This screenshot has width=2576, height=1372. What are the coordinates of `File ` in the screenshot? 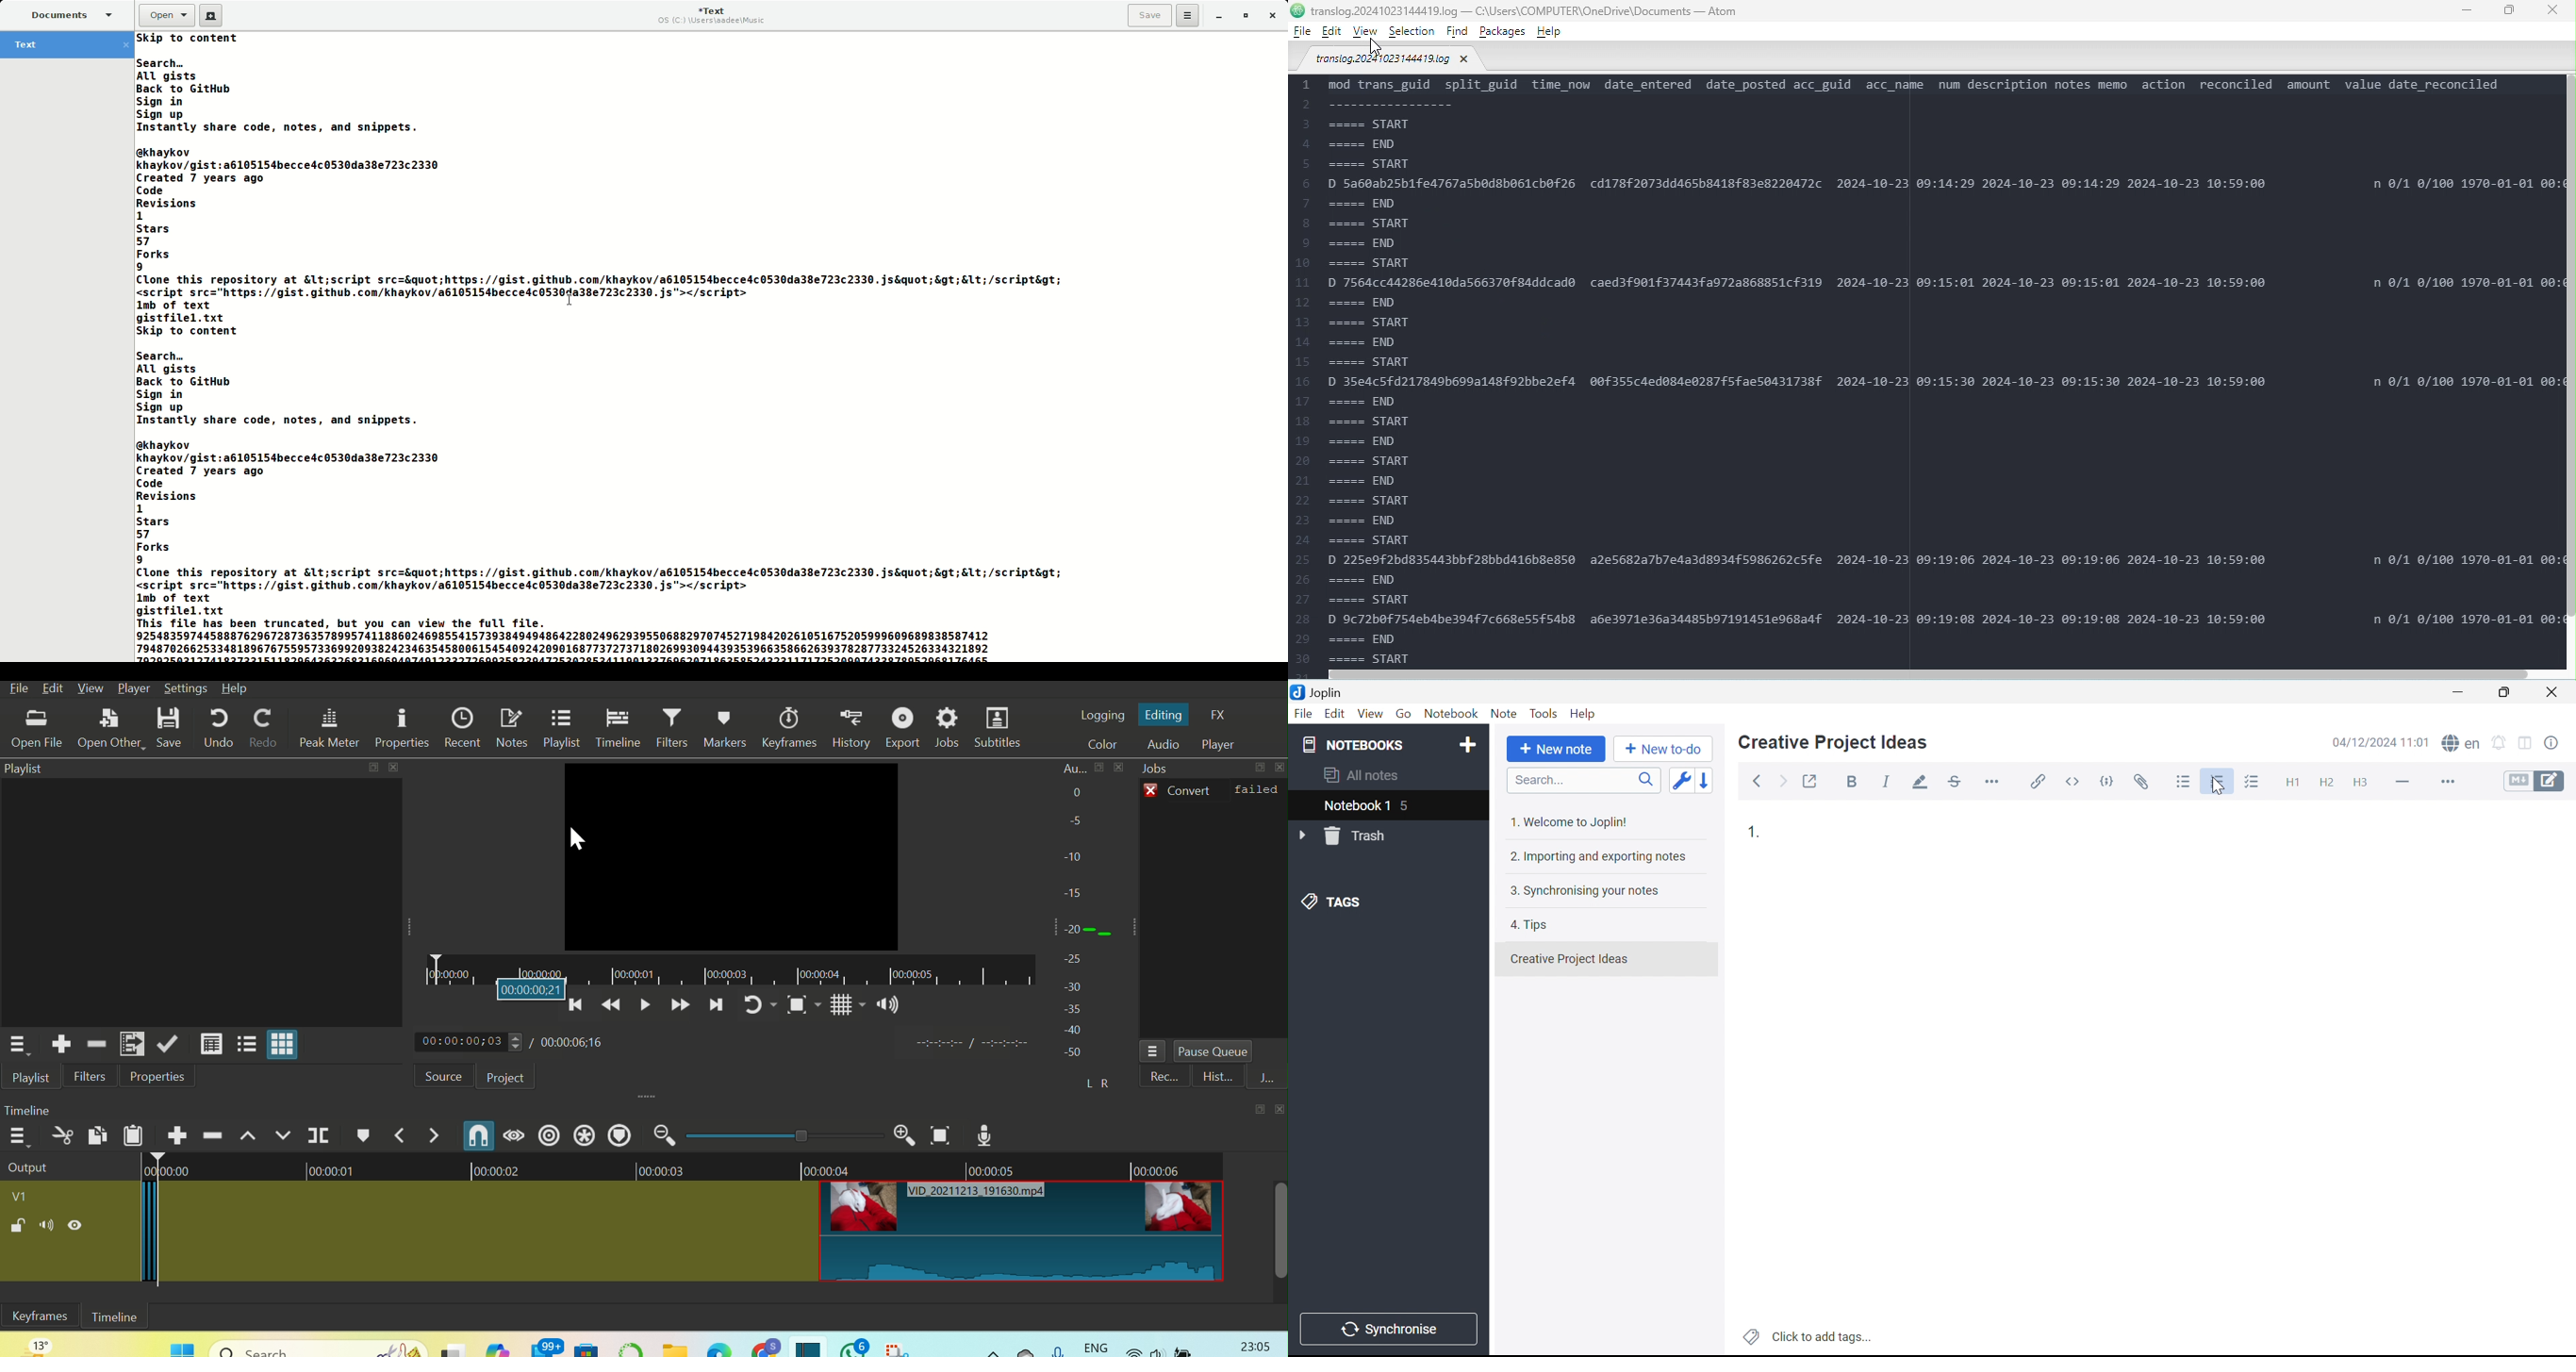 It's located at (1394, 61).